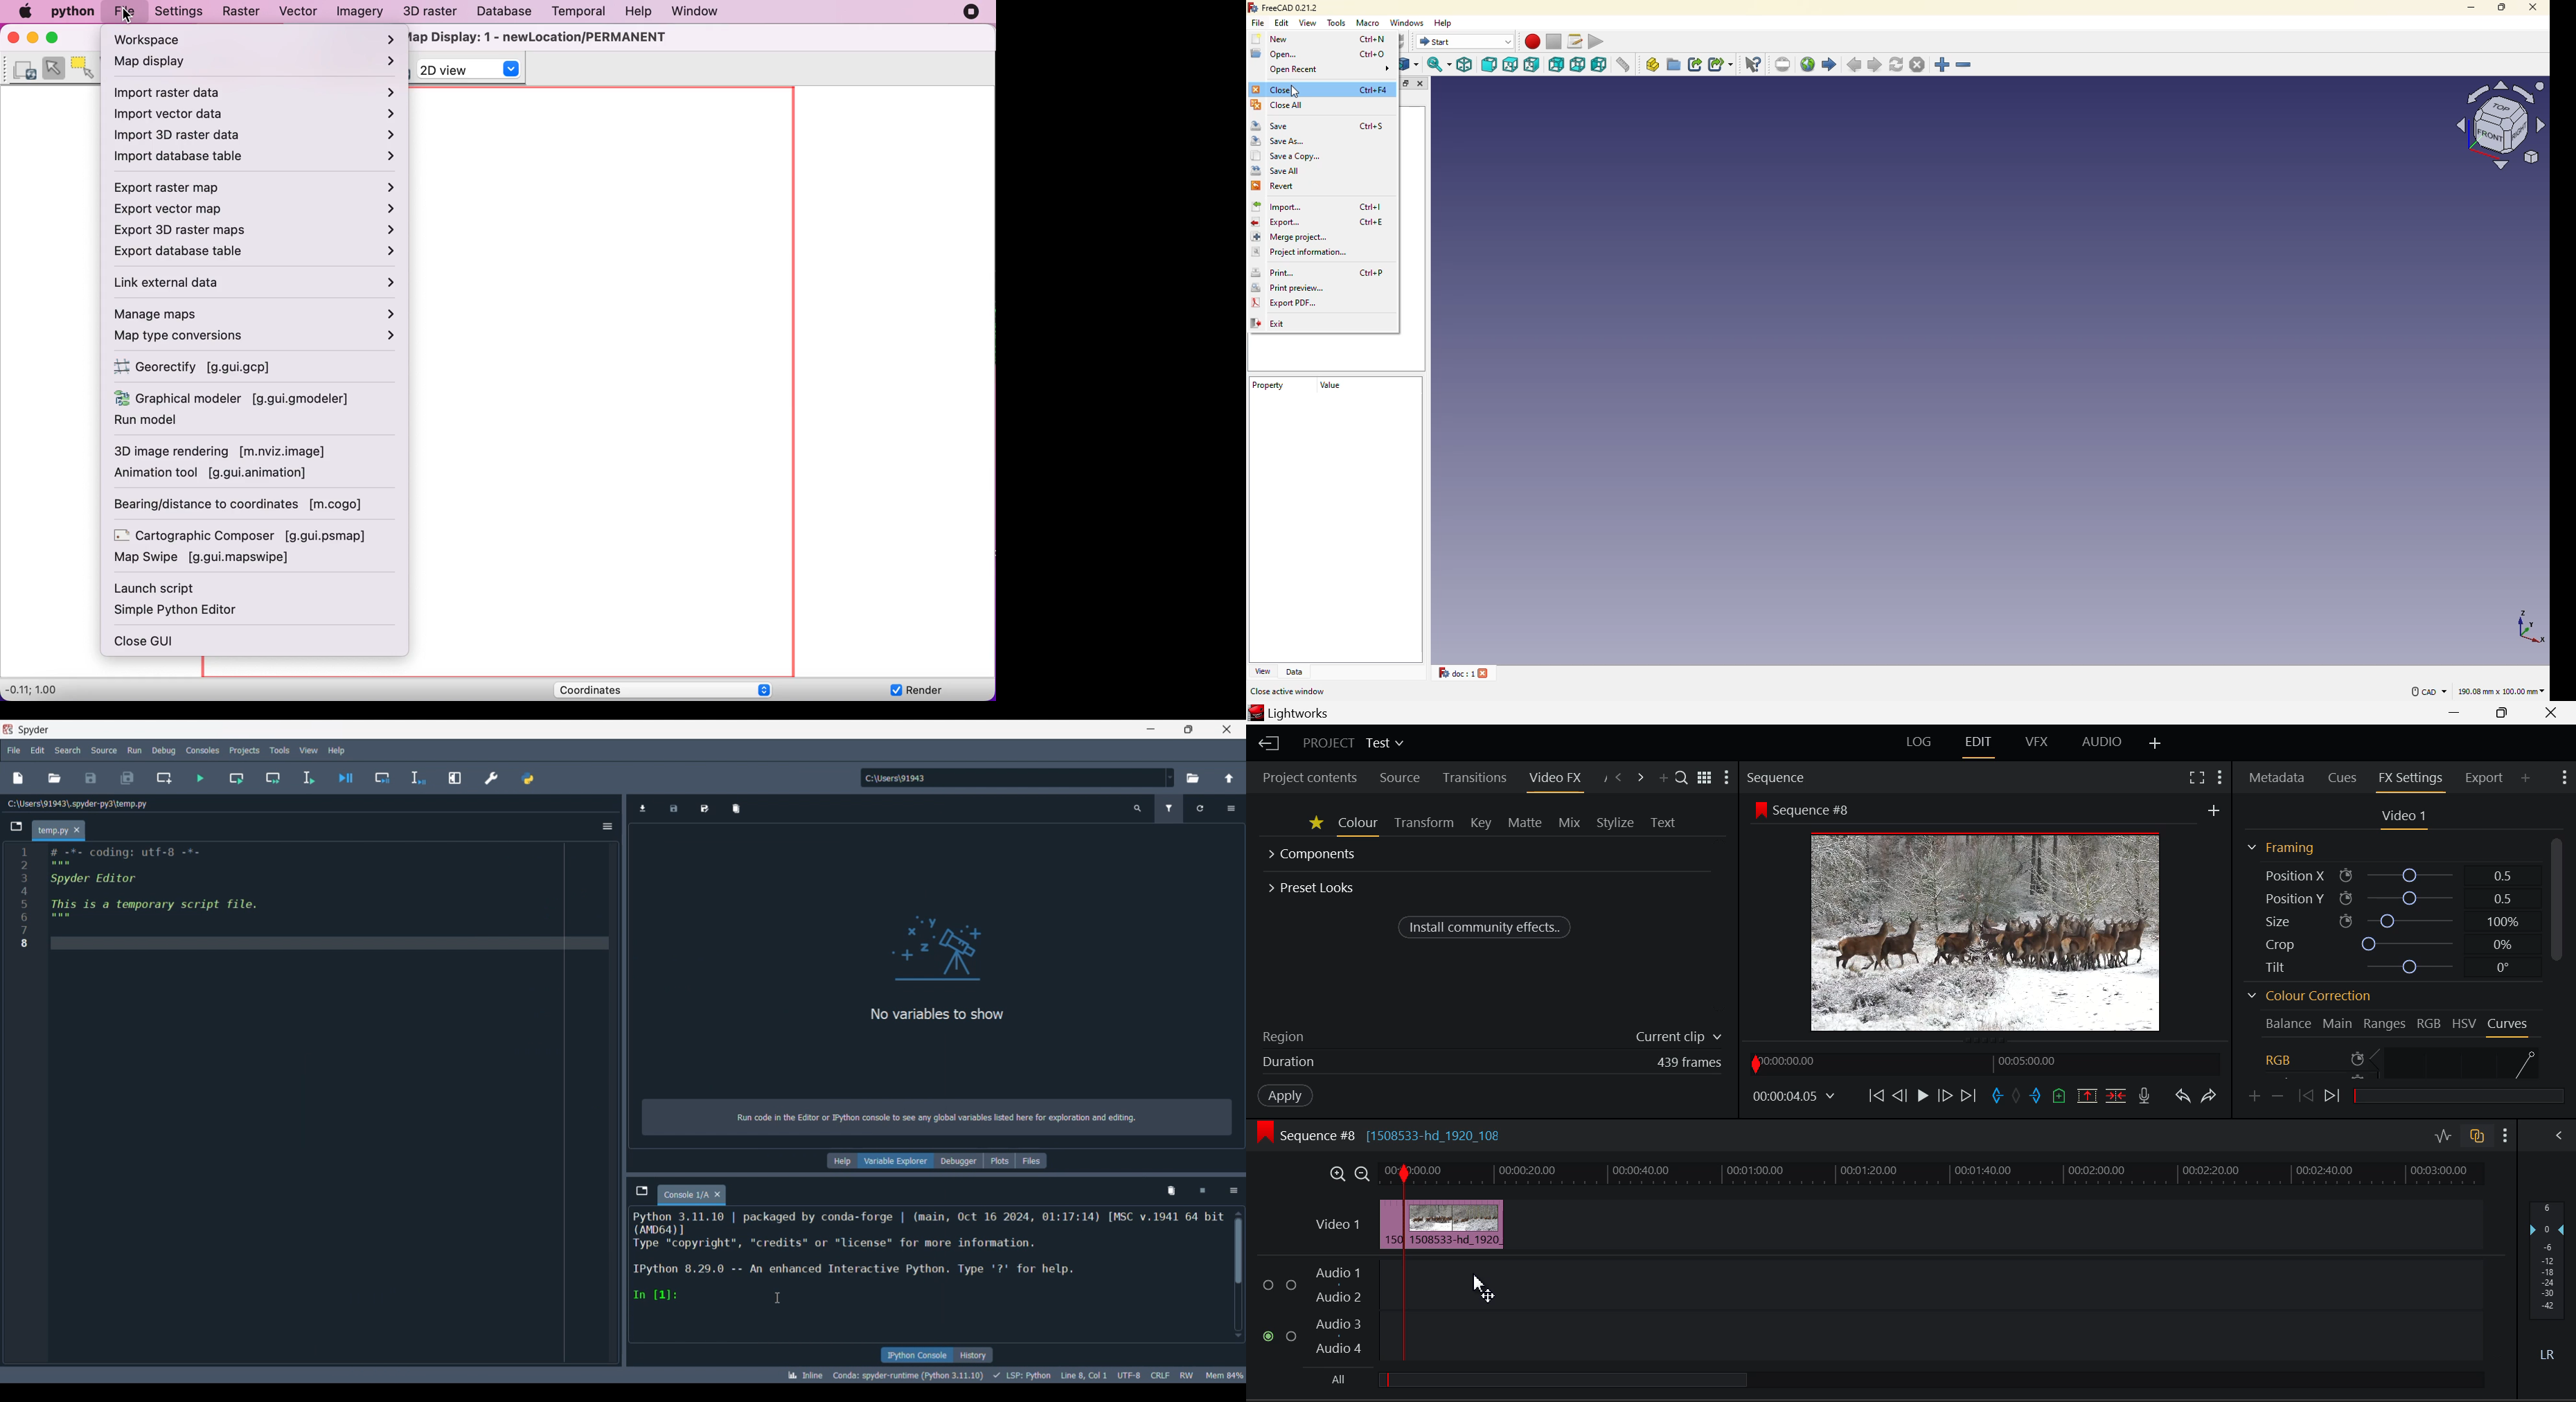 The width and height of the screenshot is (2576, 1428). Describe the element at coordinates (245, 750) in the screenshot. I see `Projects menu` at that location.